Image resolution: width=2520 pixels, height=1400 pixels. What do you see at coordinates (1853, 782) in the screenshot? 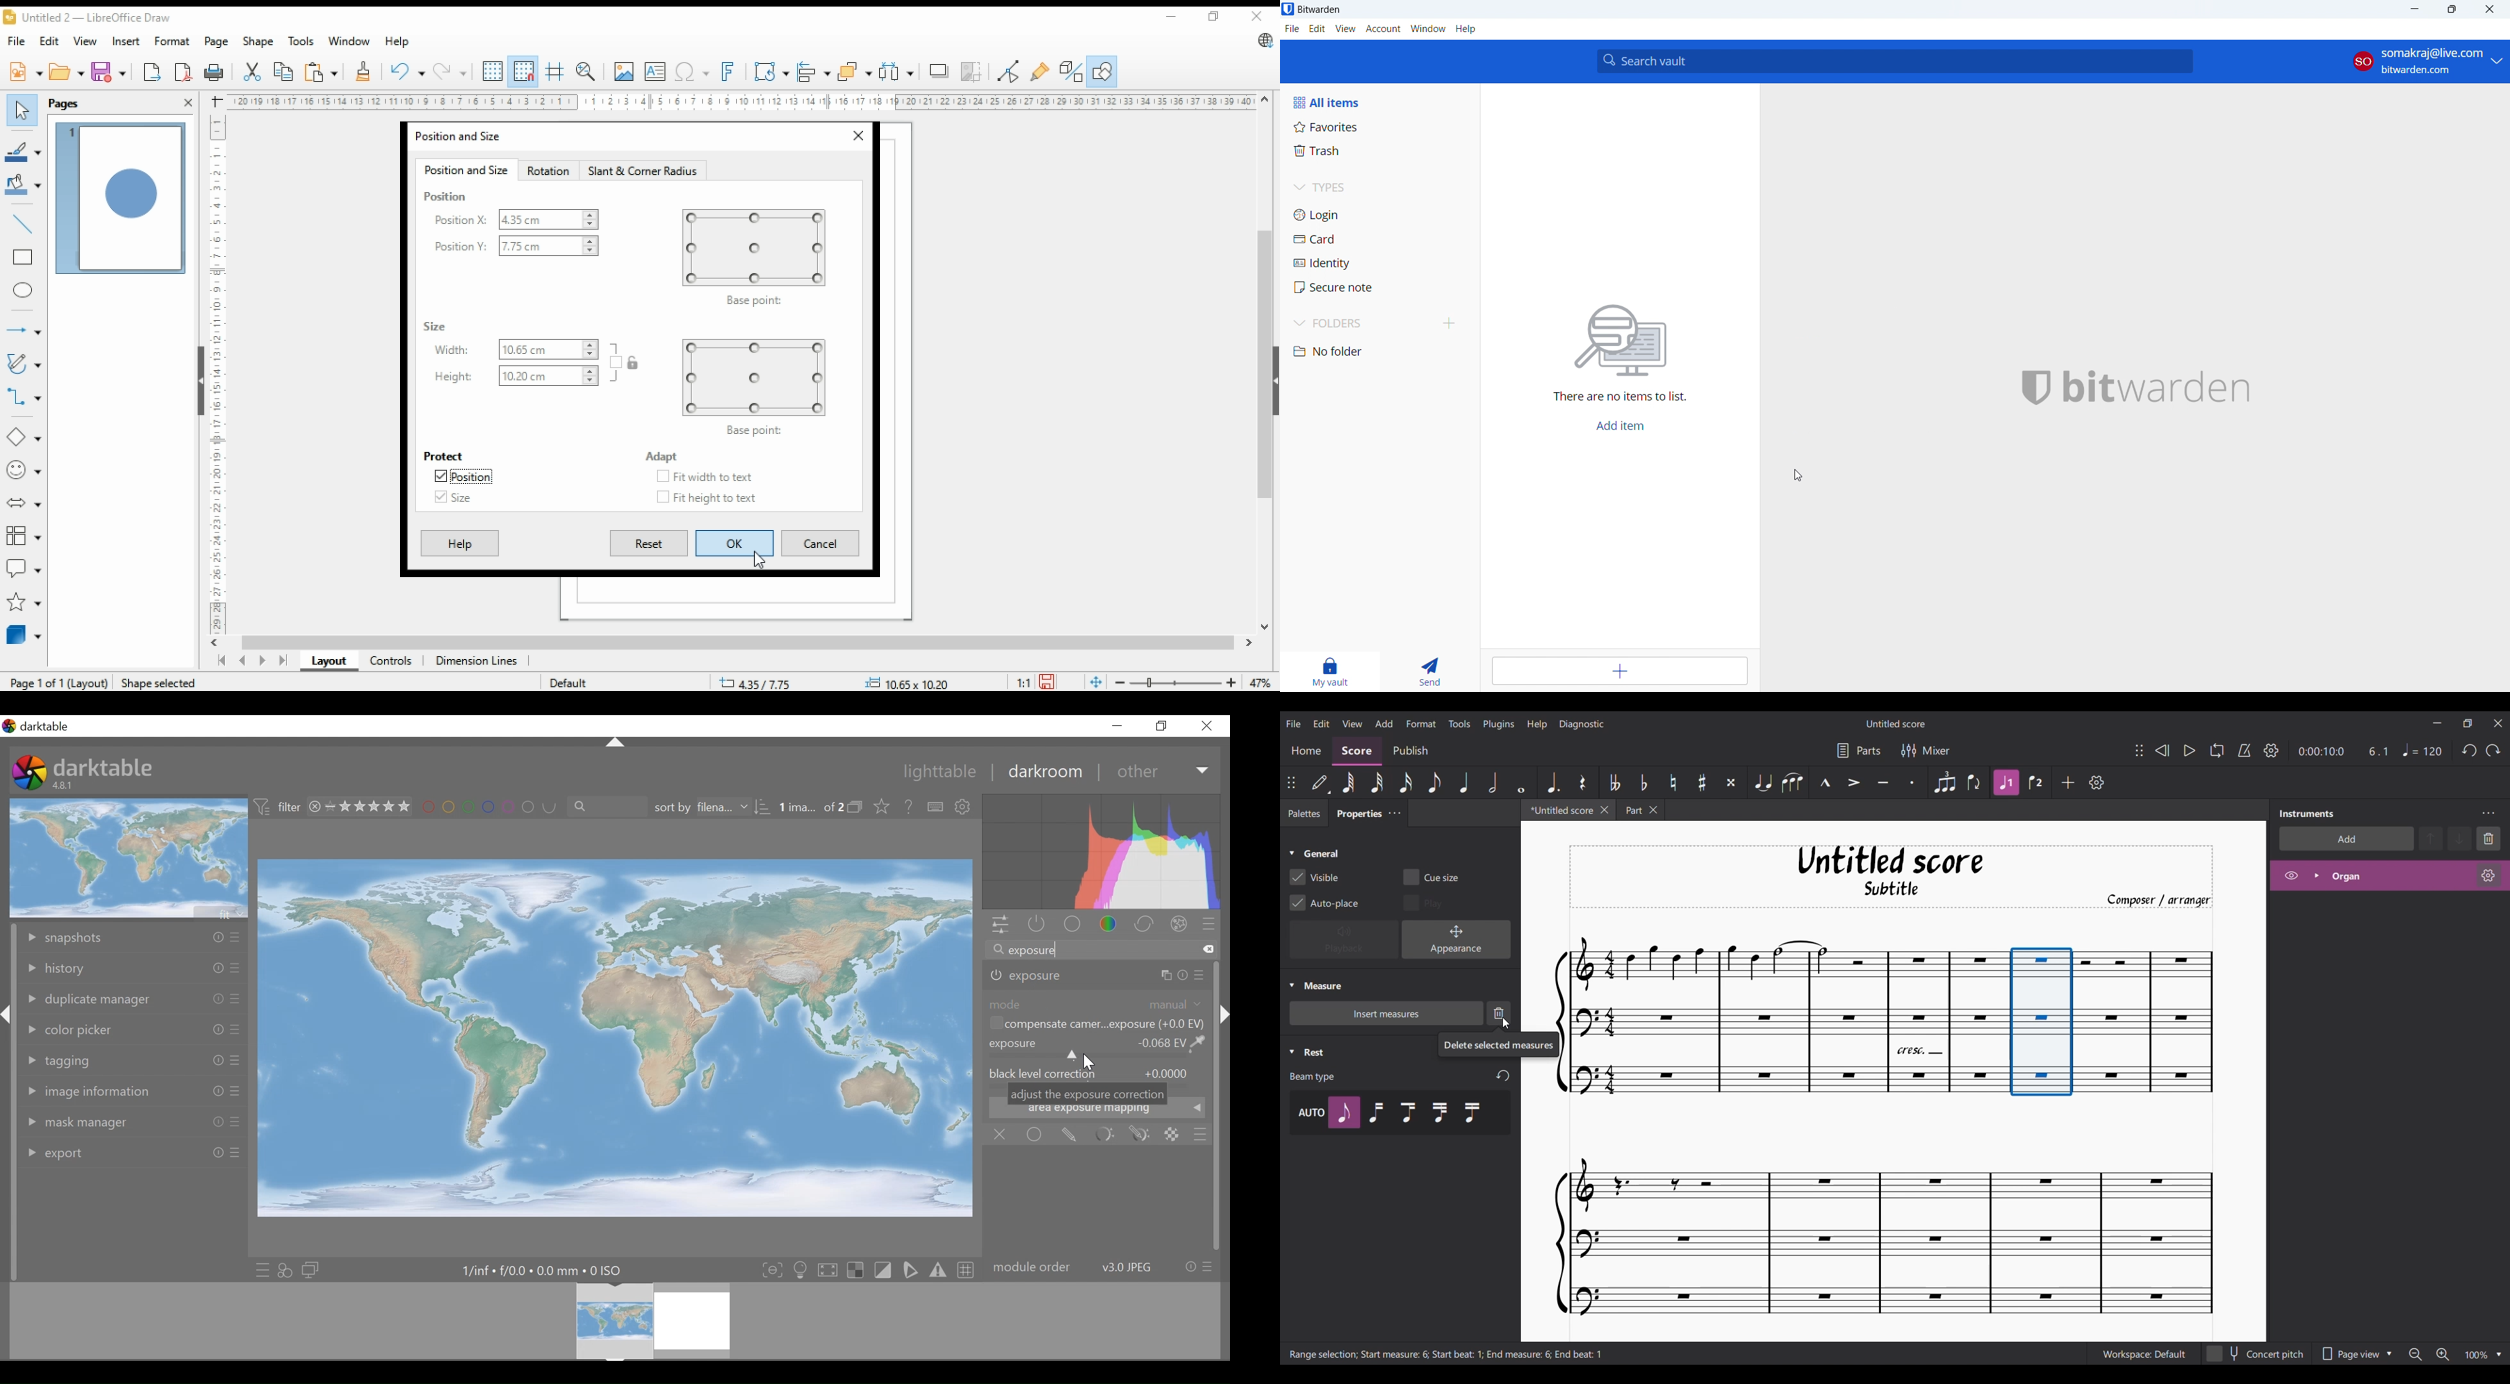
I see `Accent` at bounding box center [1853, 782].